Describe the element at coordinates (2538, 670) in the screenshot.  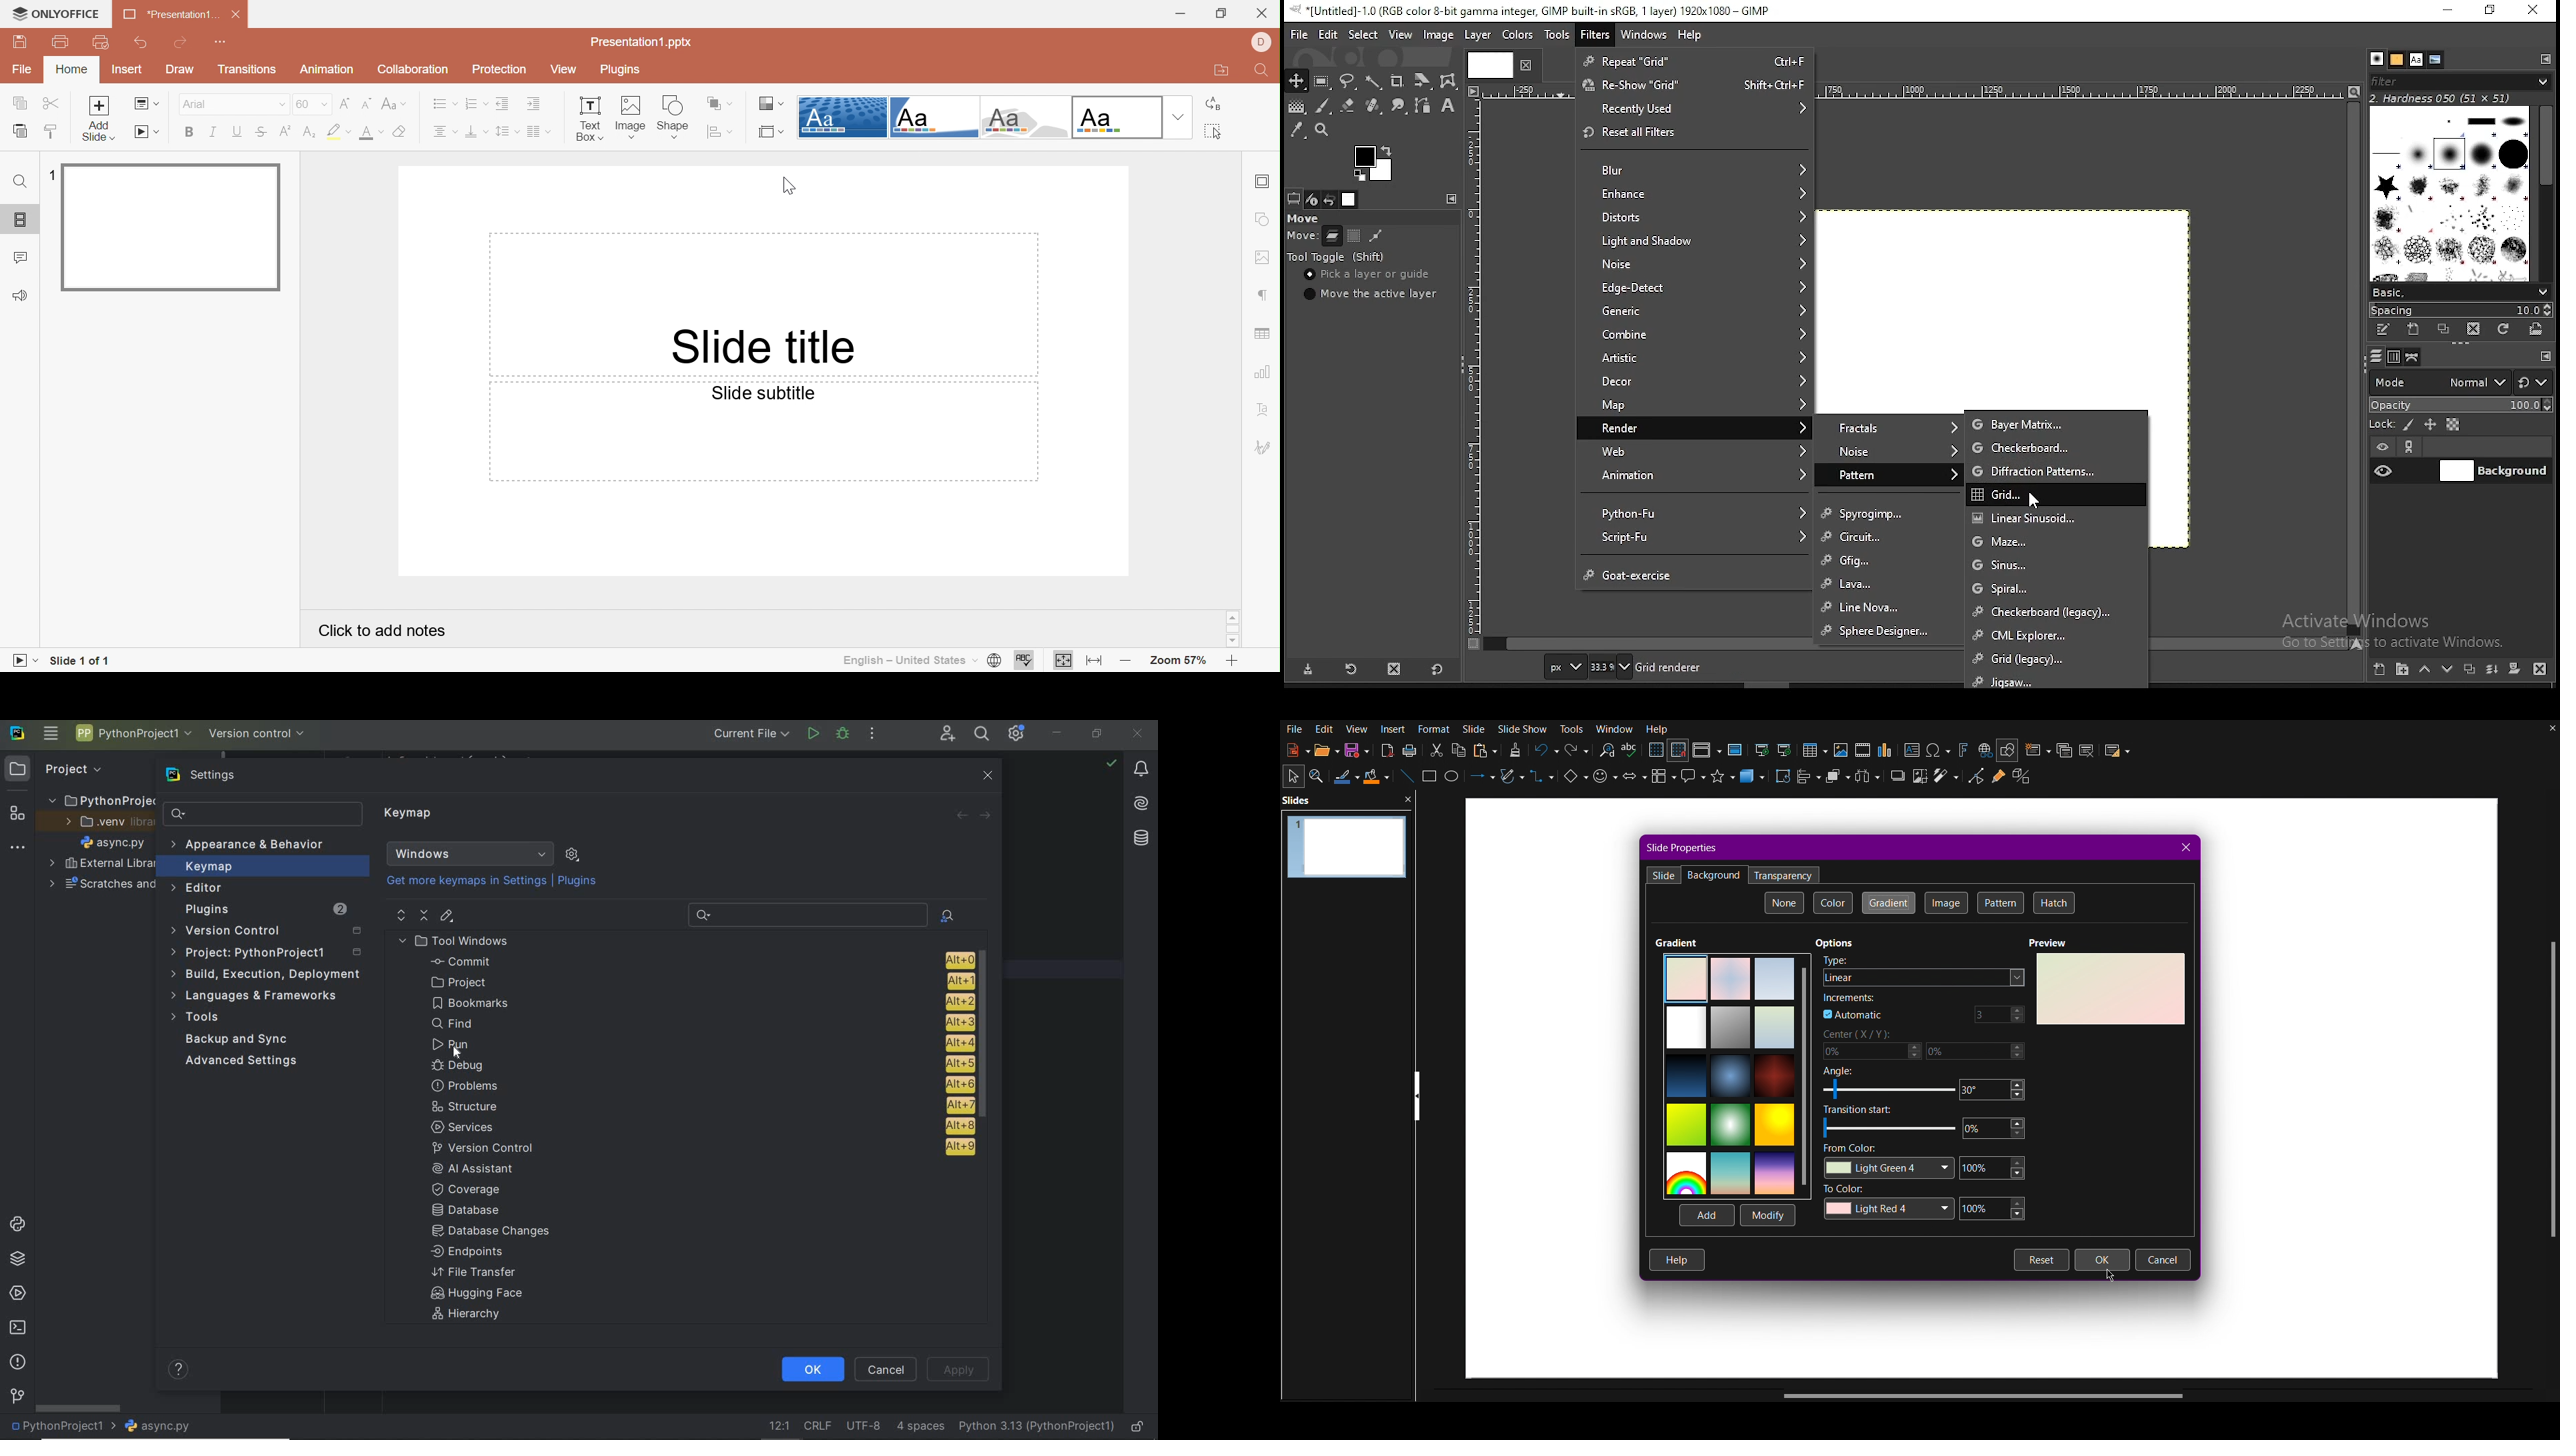
I see `delete layer` at that location.